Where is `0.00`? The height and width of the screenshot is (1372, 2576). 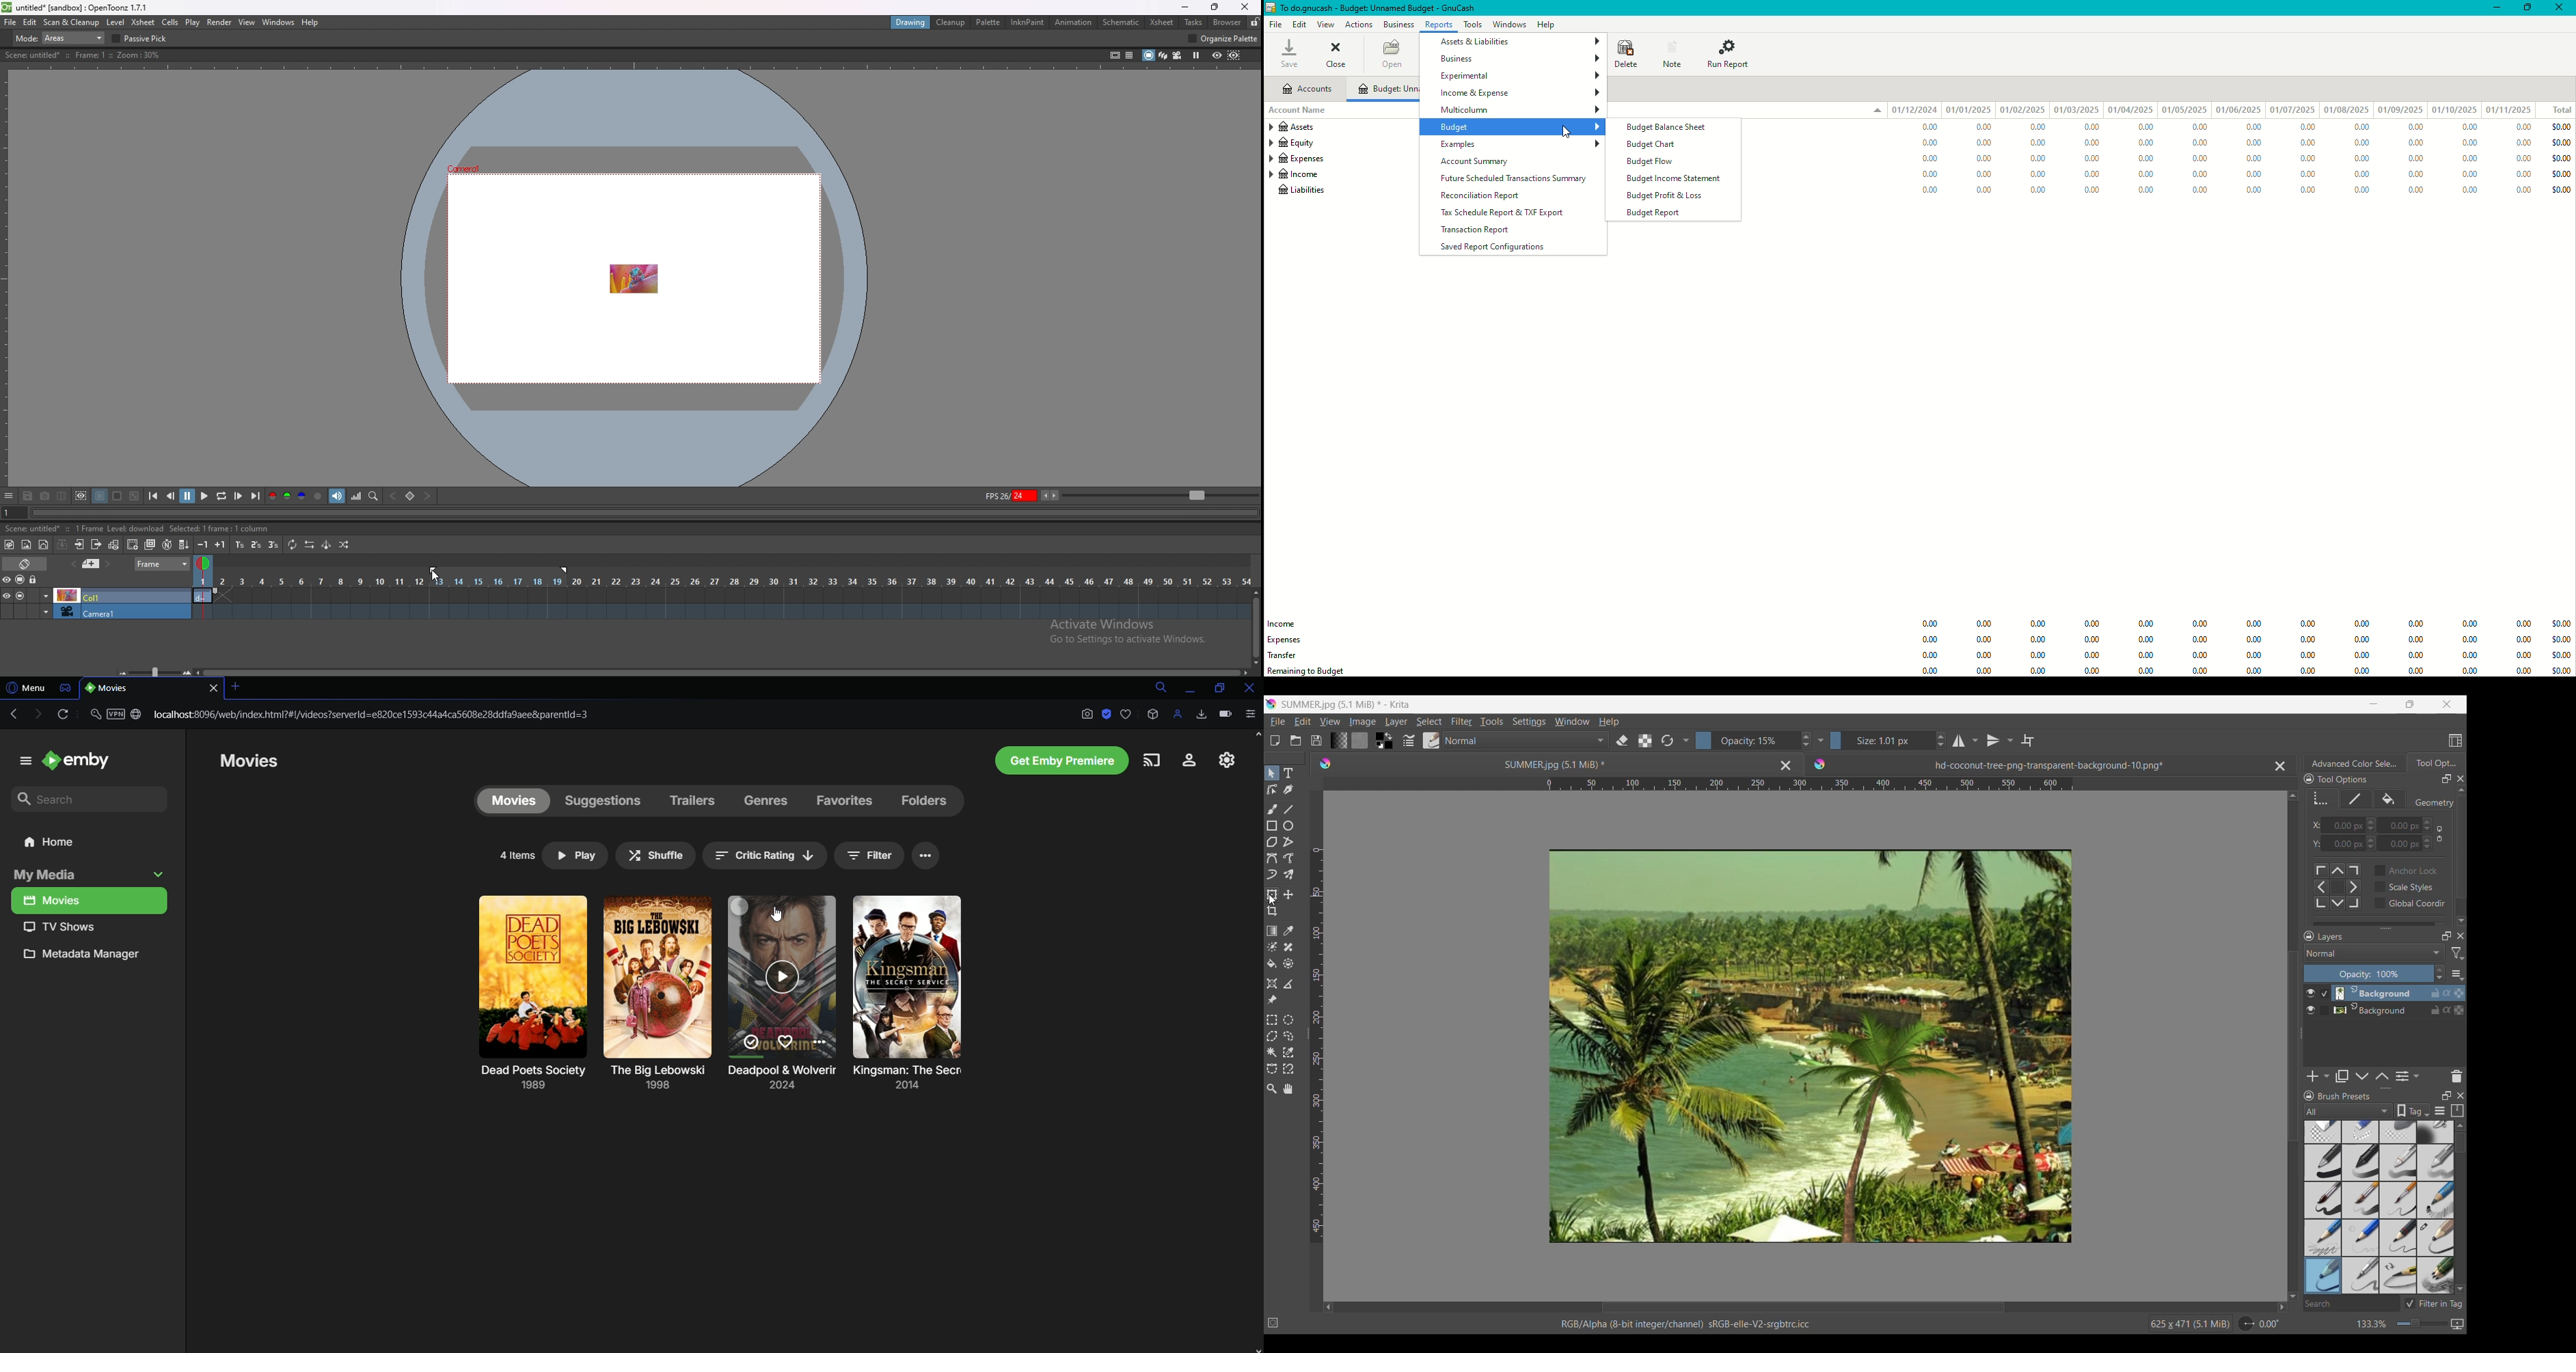 0.00 is located at coordinates (2201, 670).